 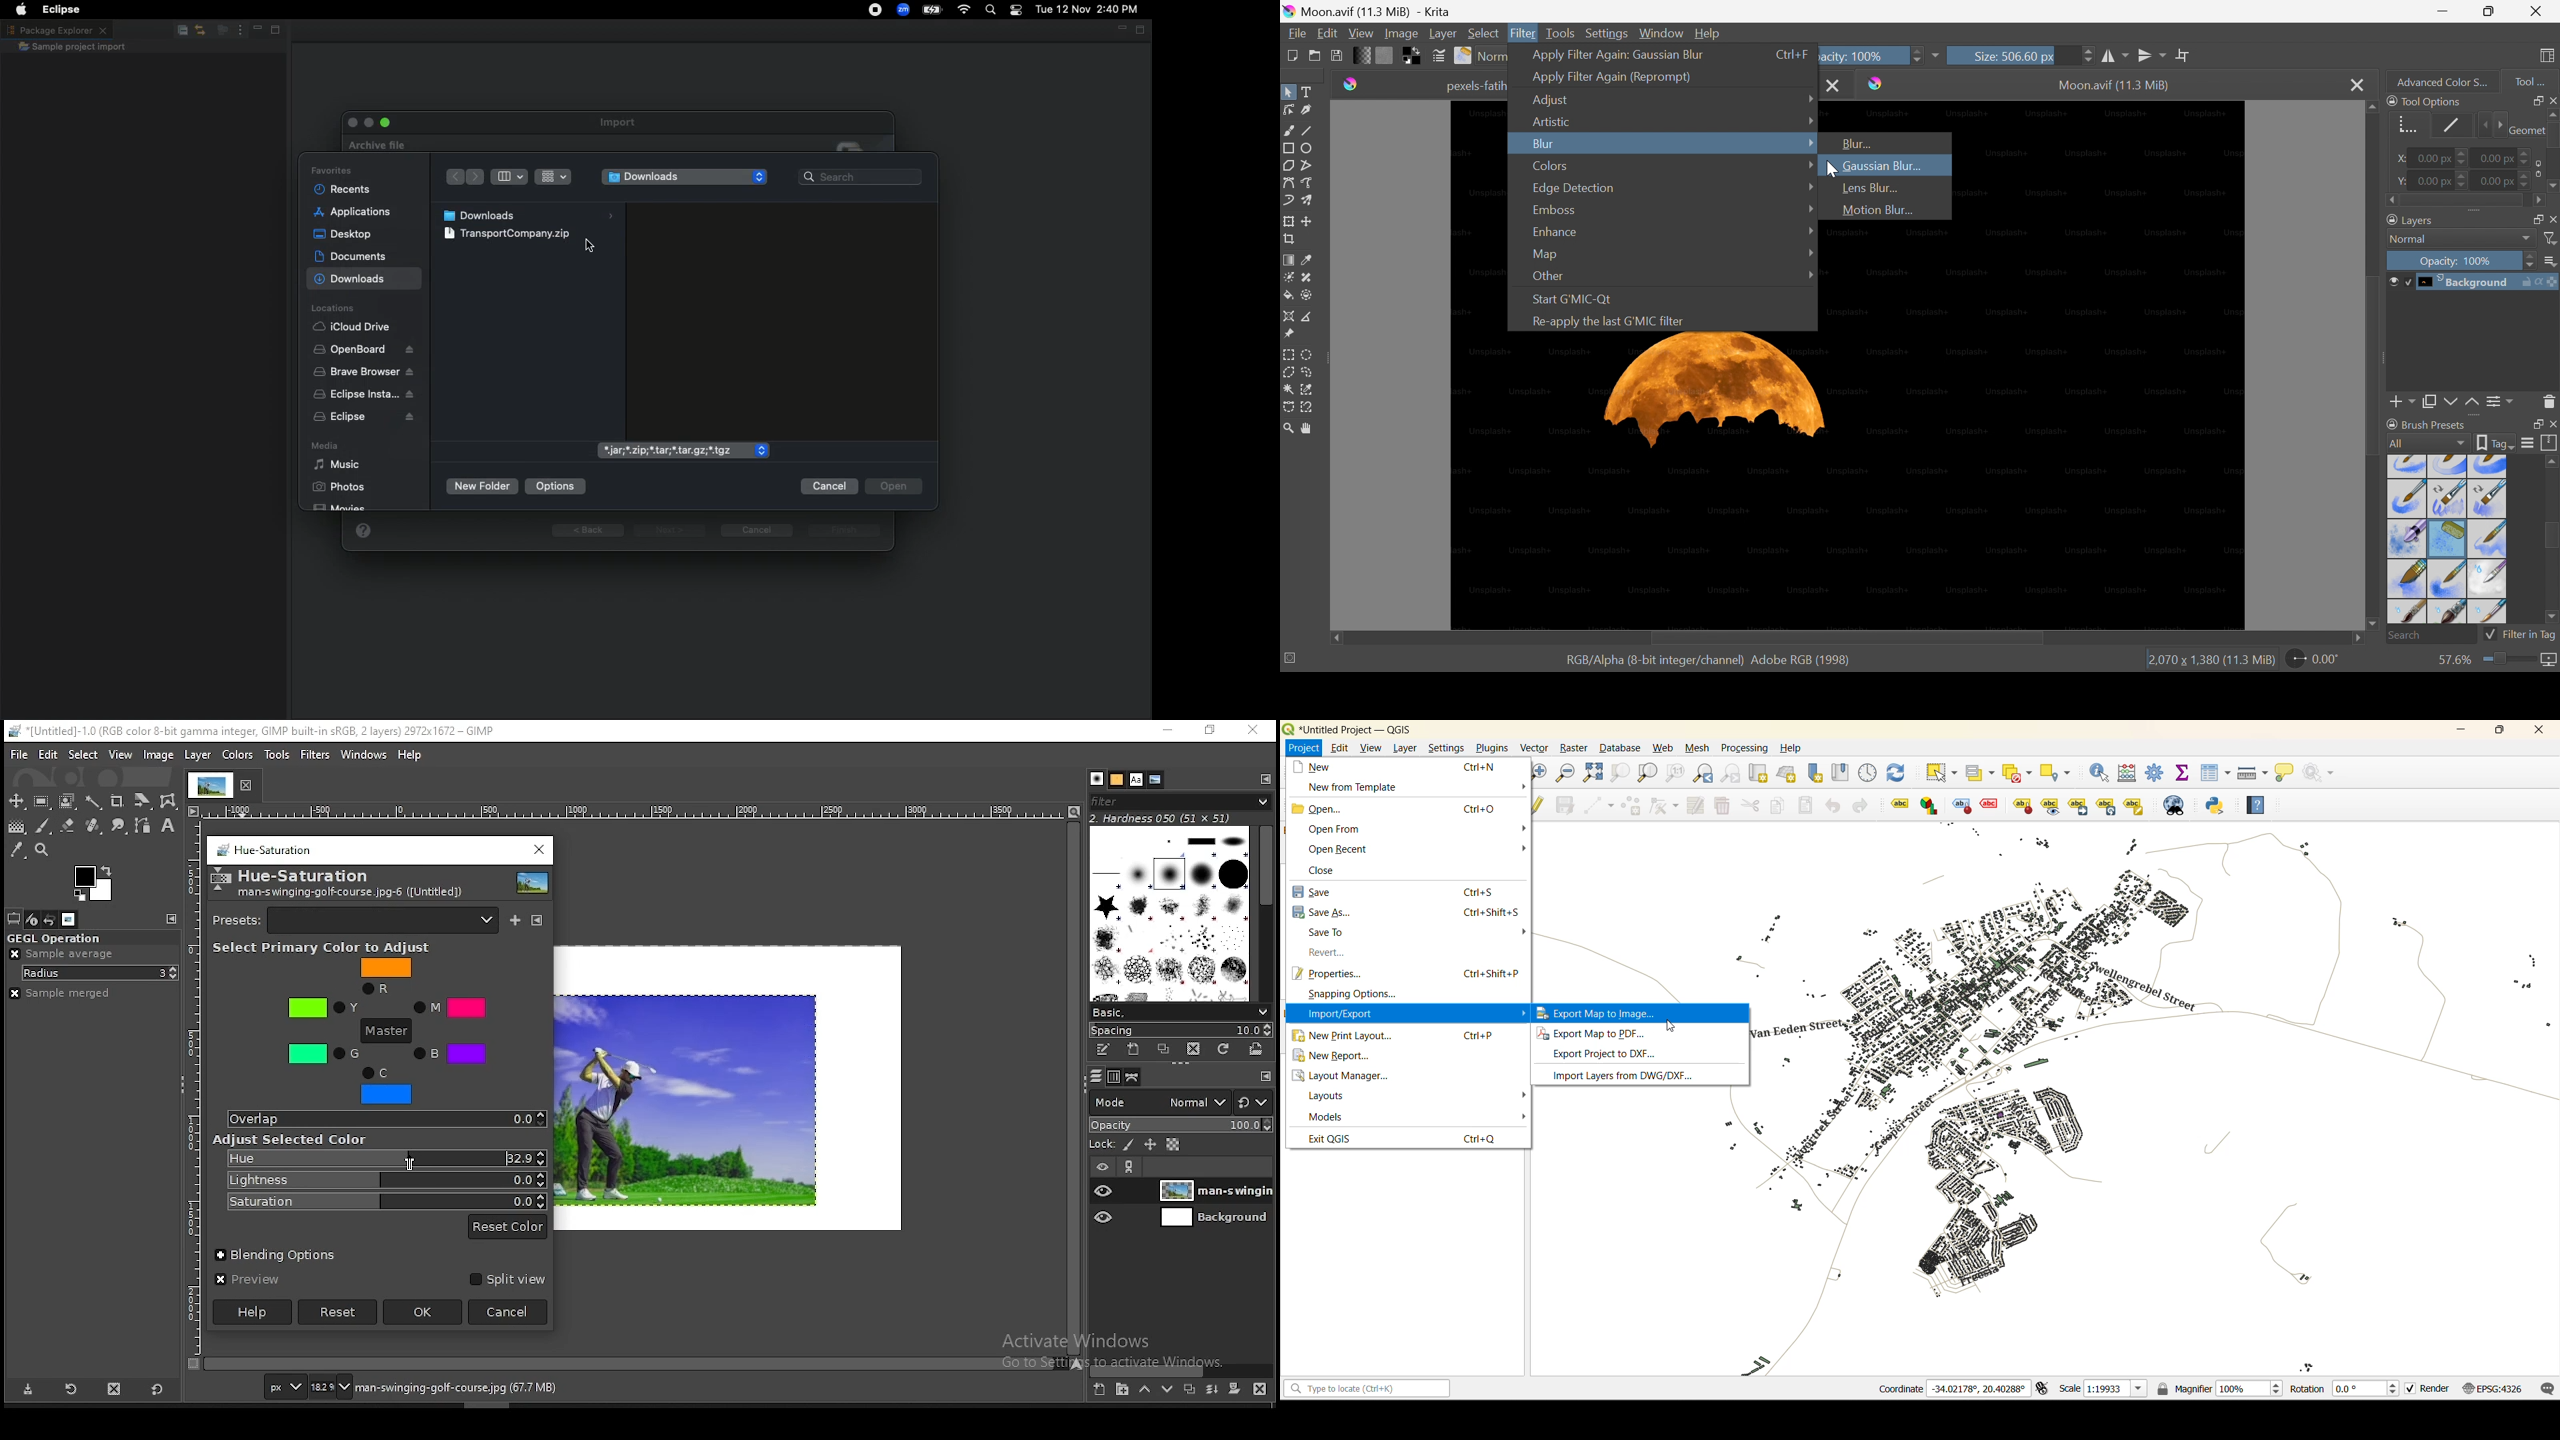 I want to click on Tool, so click(x=2530, y=82).